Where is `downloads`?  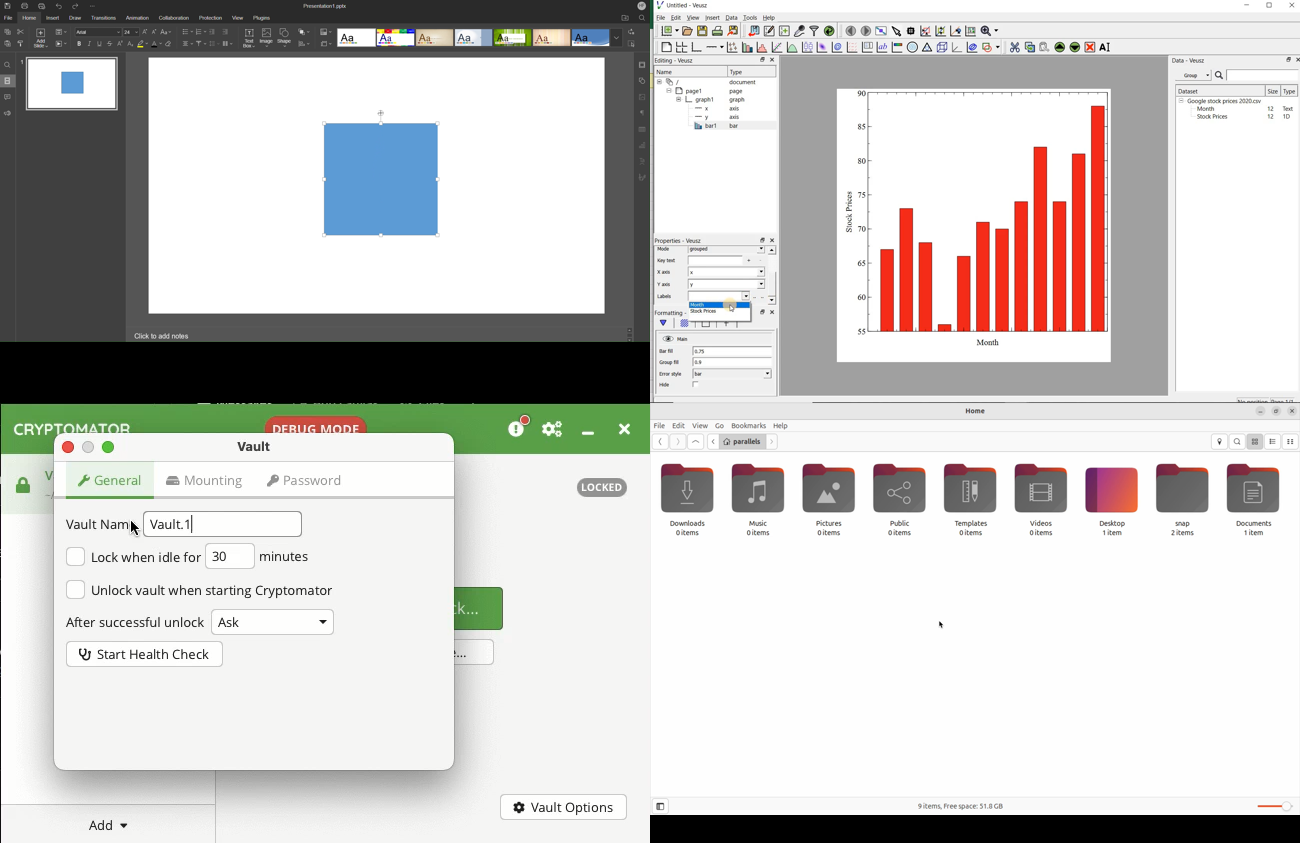
downloads is located at coordinates (690, 500).